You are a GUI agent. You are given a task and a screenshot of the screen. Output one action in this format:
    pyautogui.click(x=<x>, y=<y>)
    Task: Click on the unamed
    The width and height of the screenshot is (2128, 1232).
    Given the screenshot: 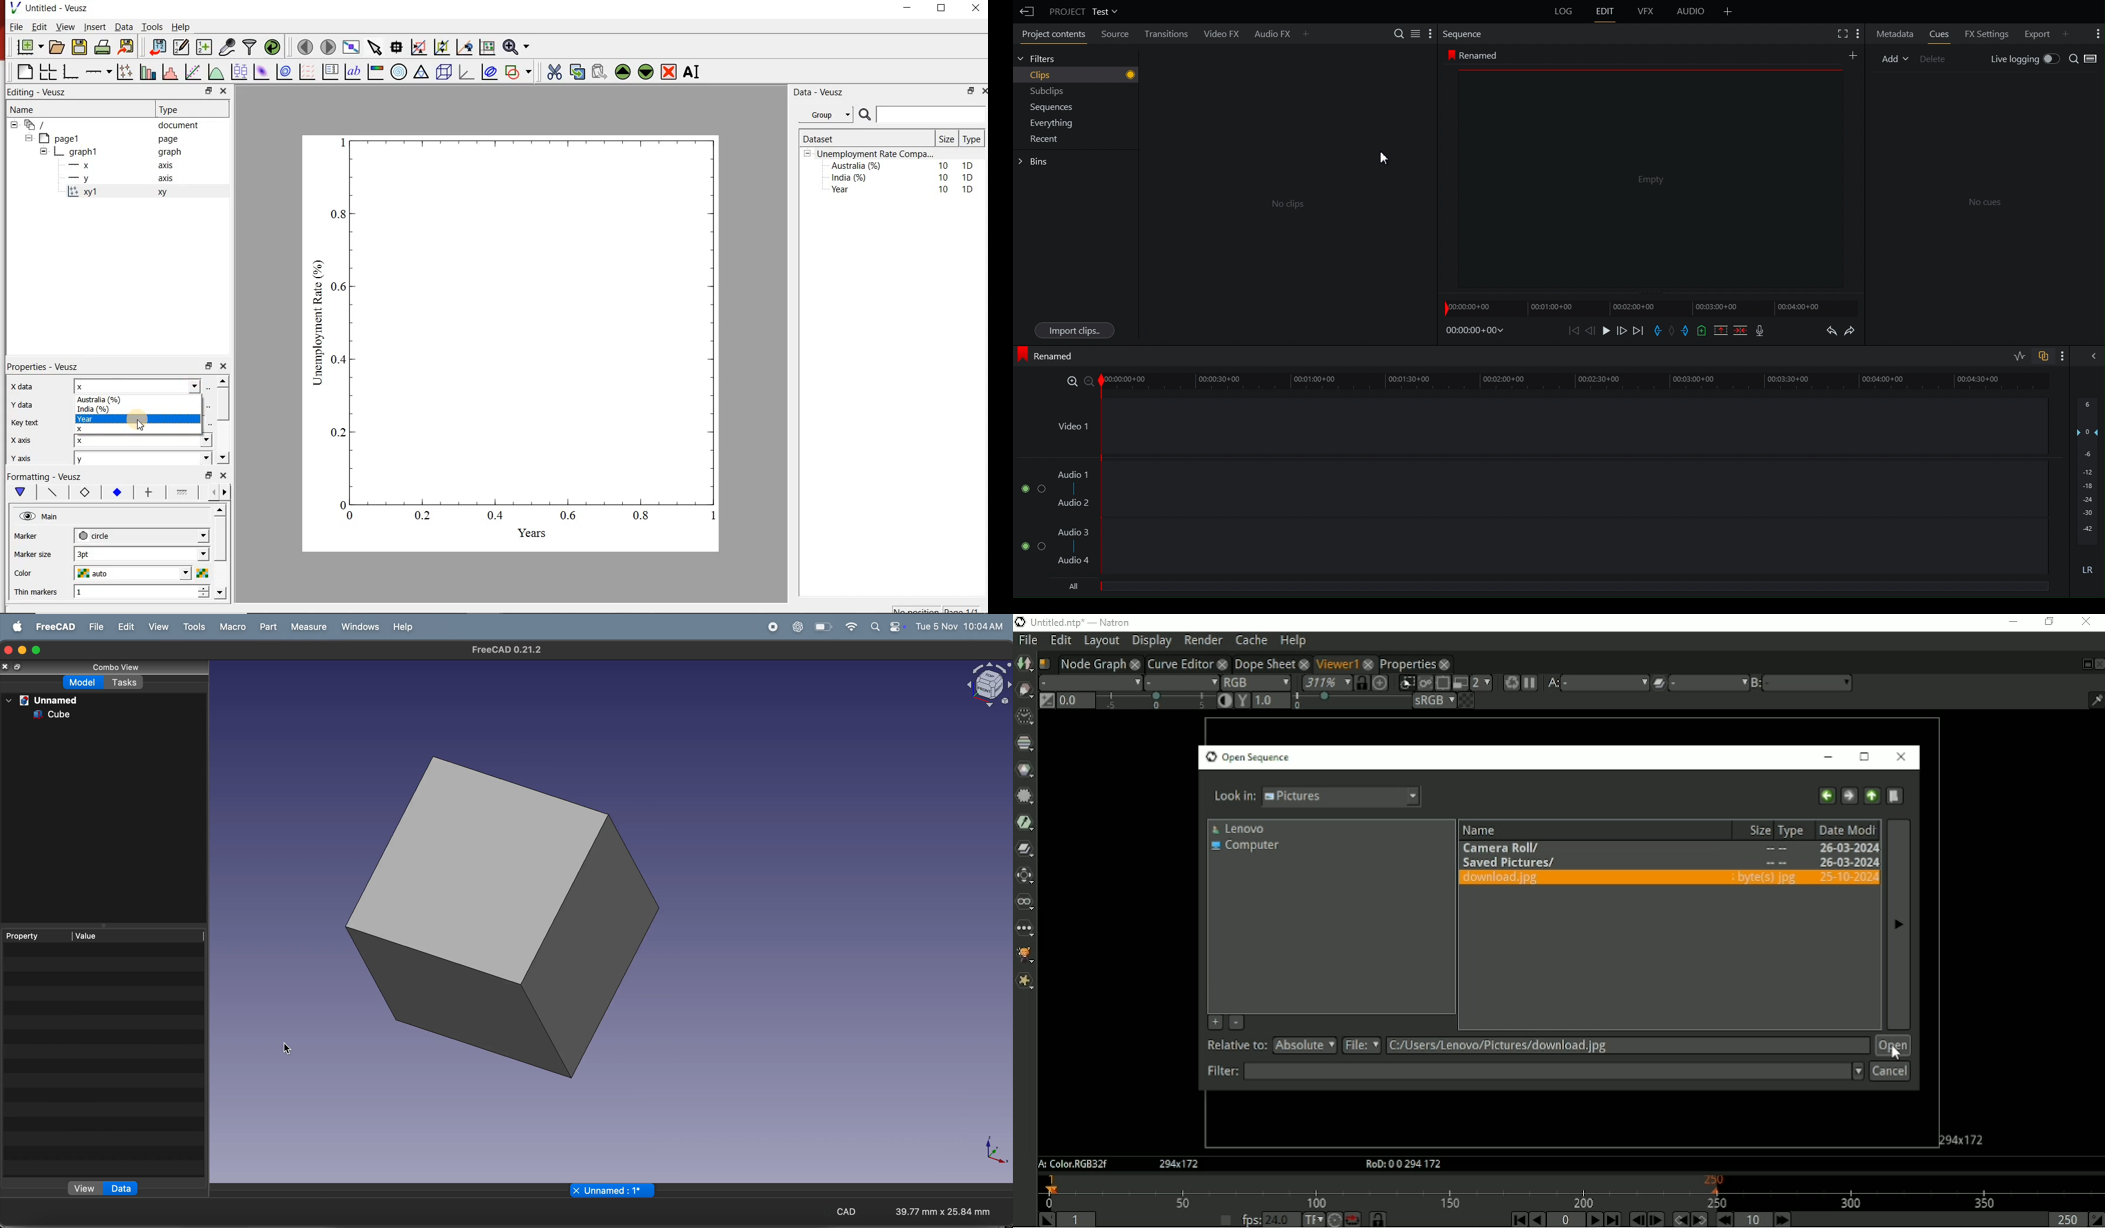 What is the action you would take?
    pyautogui.click(x=613, y=1191)
    